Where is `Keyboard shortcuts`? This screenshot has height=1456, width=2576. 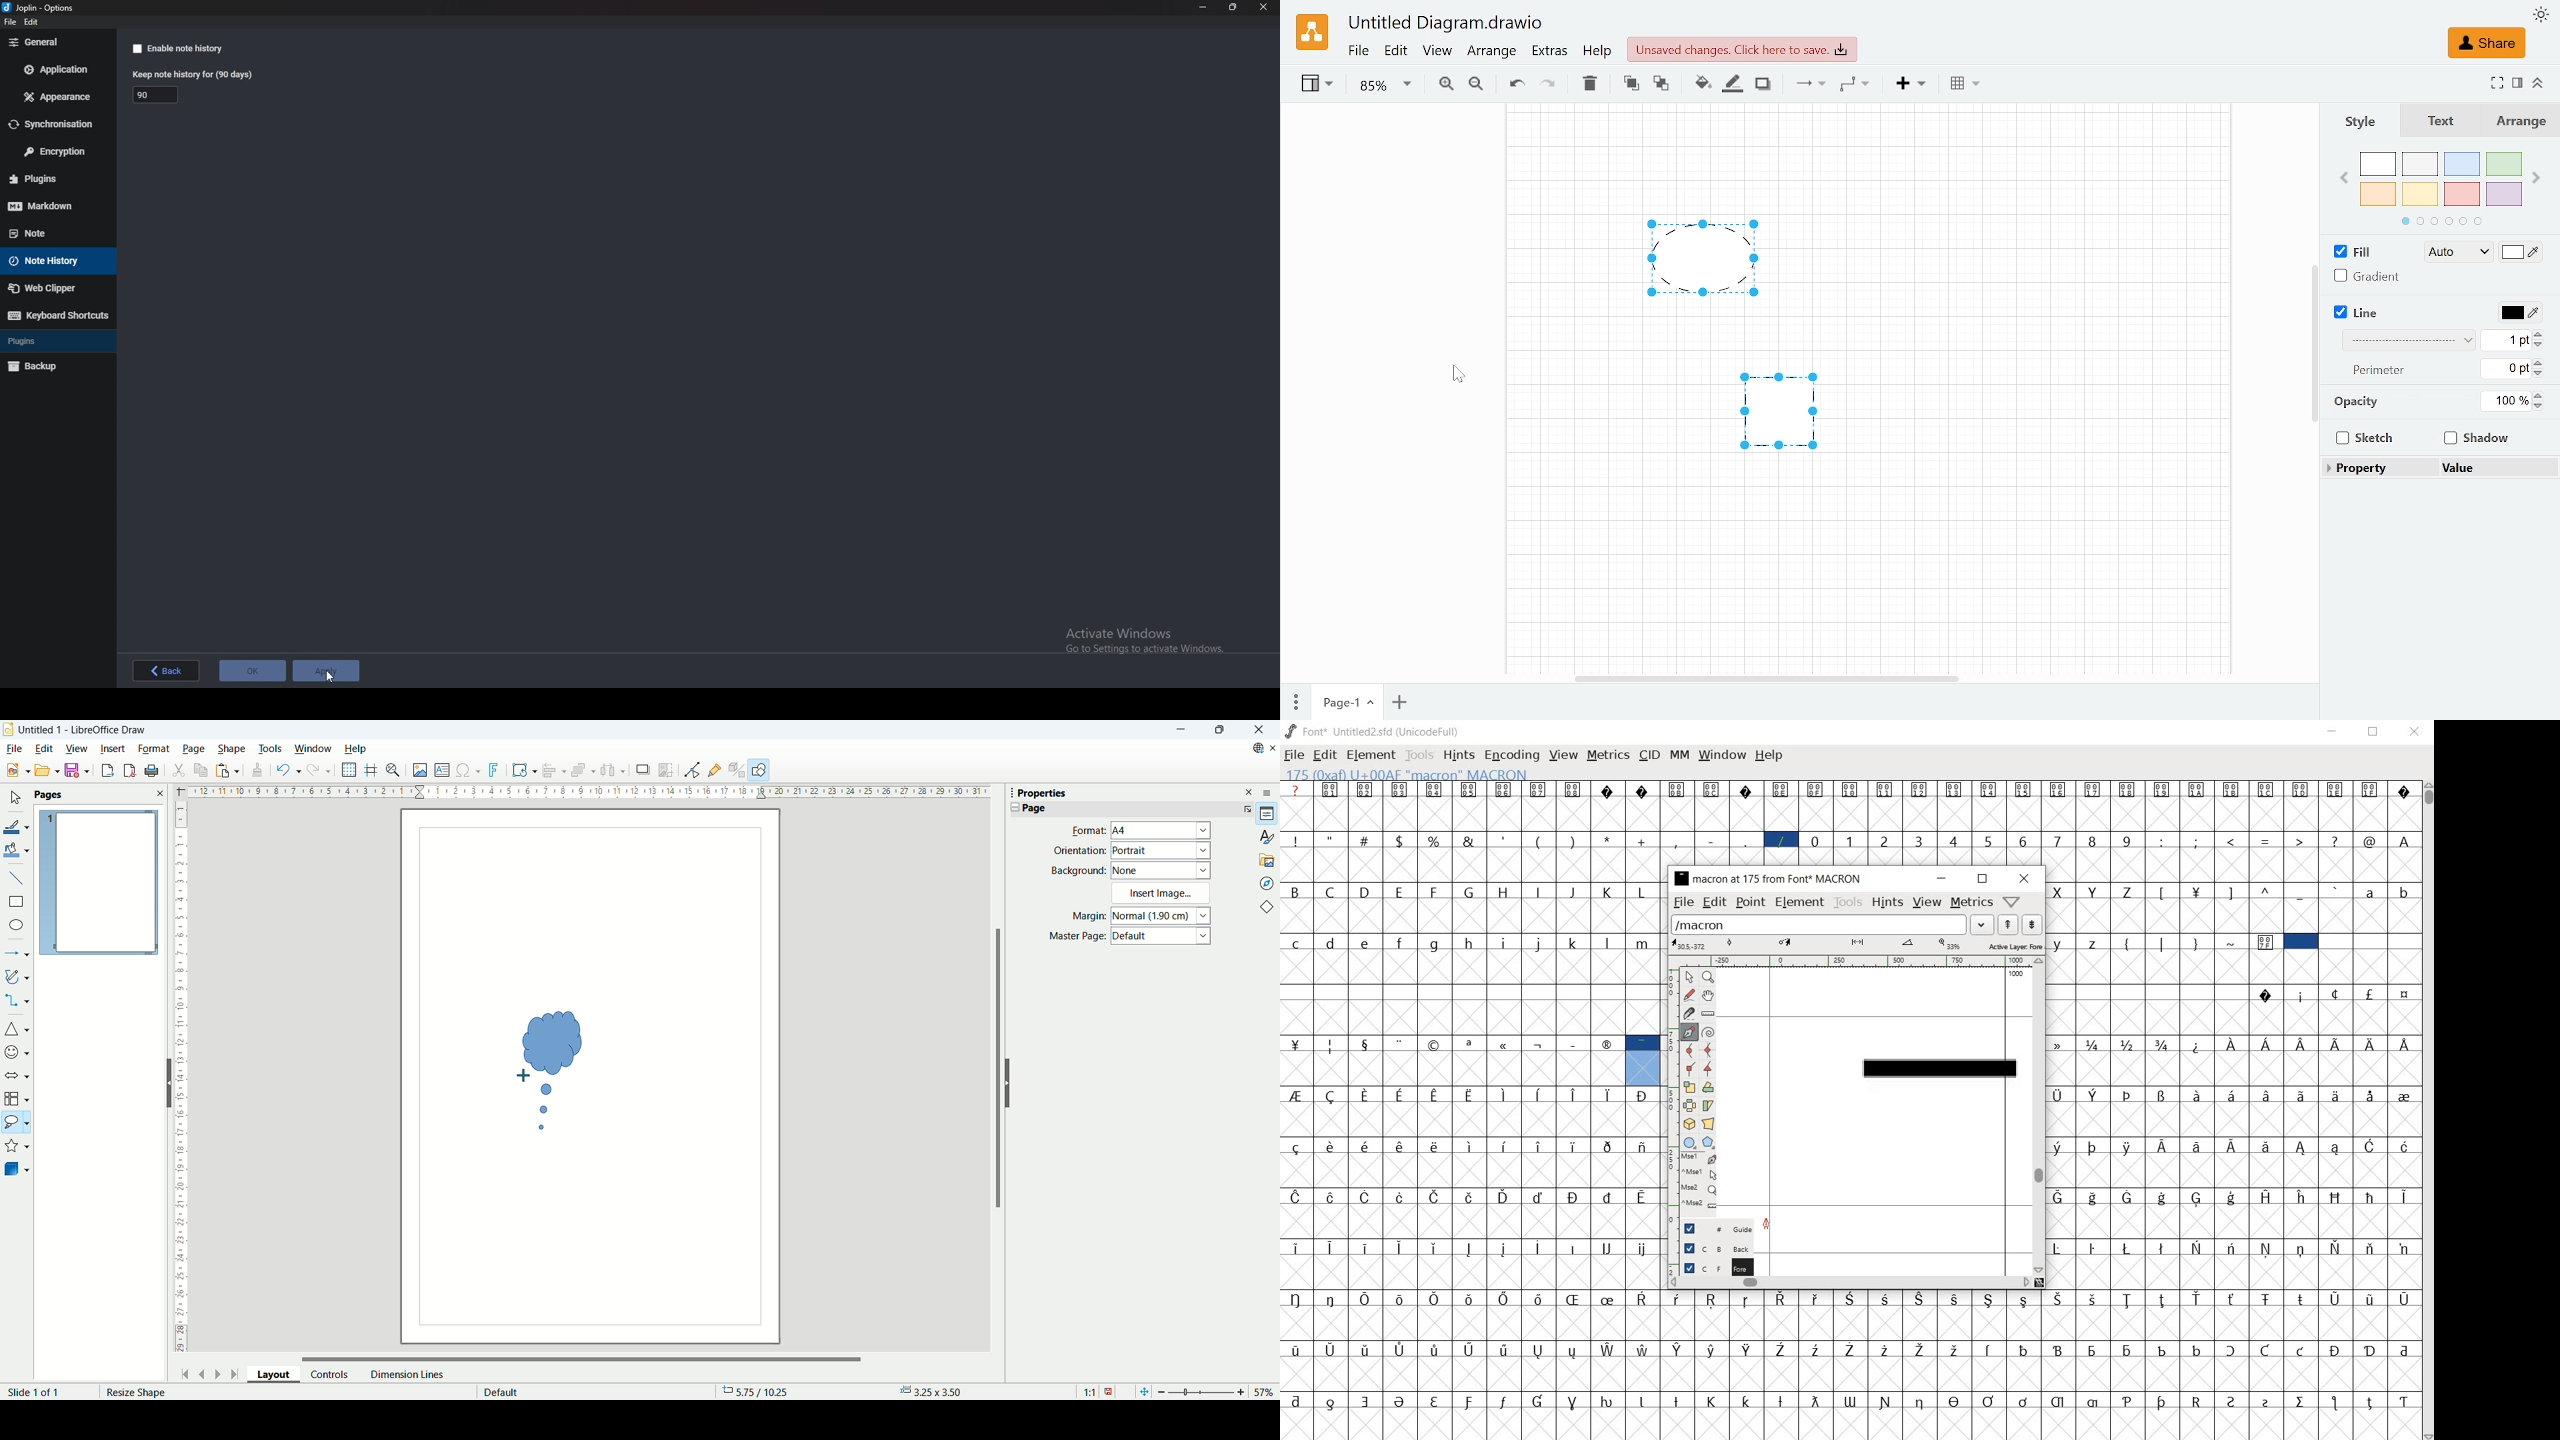 Keyboard shortcuts is located at coordinates (56, 315).